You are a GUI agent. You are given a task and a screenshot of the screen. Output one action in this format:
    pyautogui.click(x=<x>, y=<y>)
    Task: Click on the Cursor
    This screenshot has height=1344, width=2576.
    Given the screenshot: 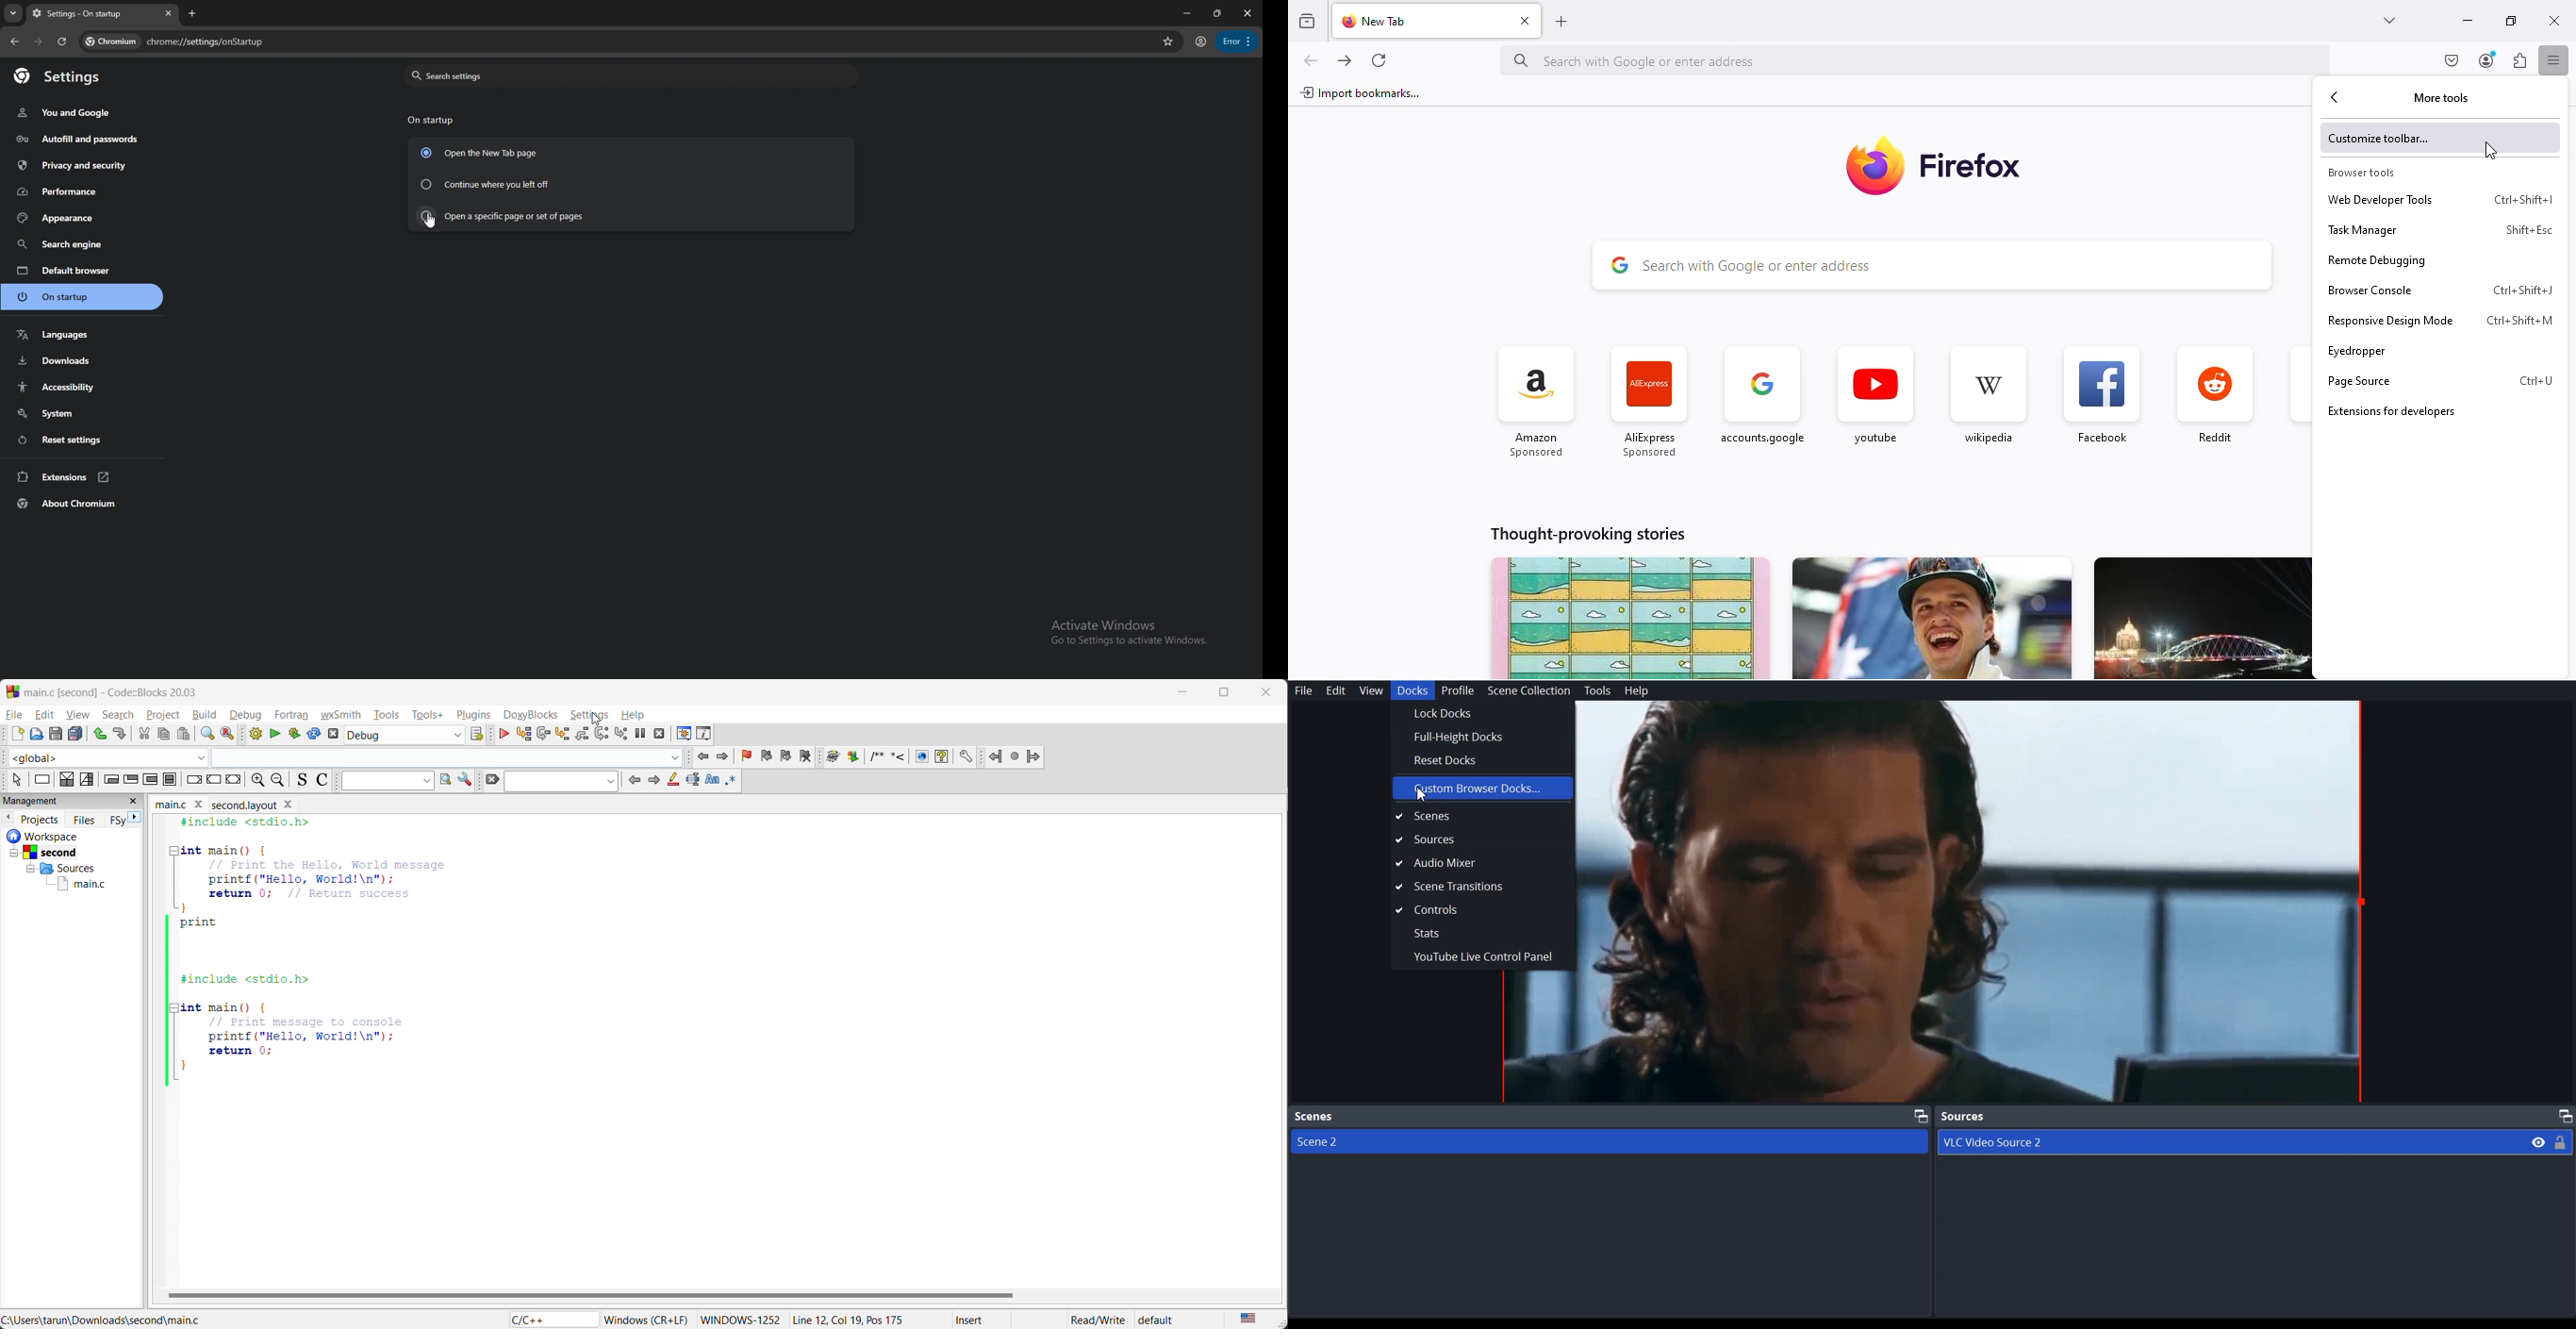 What is the action you would take?
    pyautogui.click(x=1423, y=795)
    